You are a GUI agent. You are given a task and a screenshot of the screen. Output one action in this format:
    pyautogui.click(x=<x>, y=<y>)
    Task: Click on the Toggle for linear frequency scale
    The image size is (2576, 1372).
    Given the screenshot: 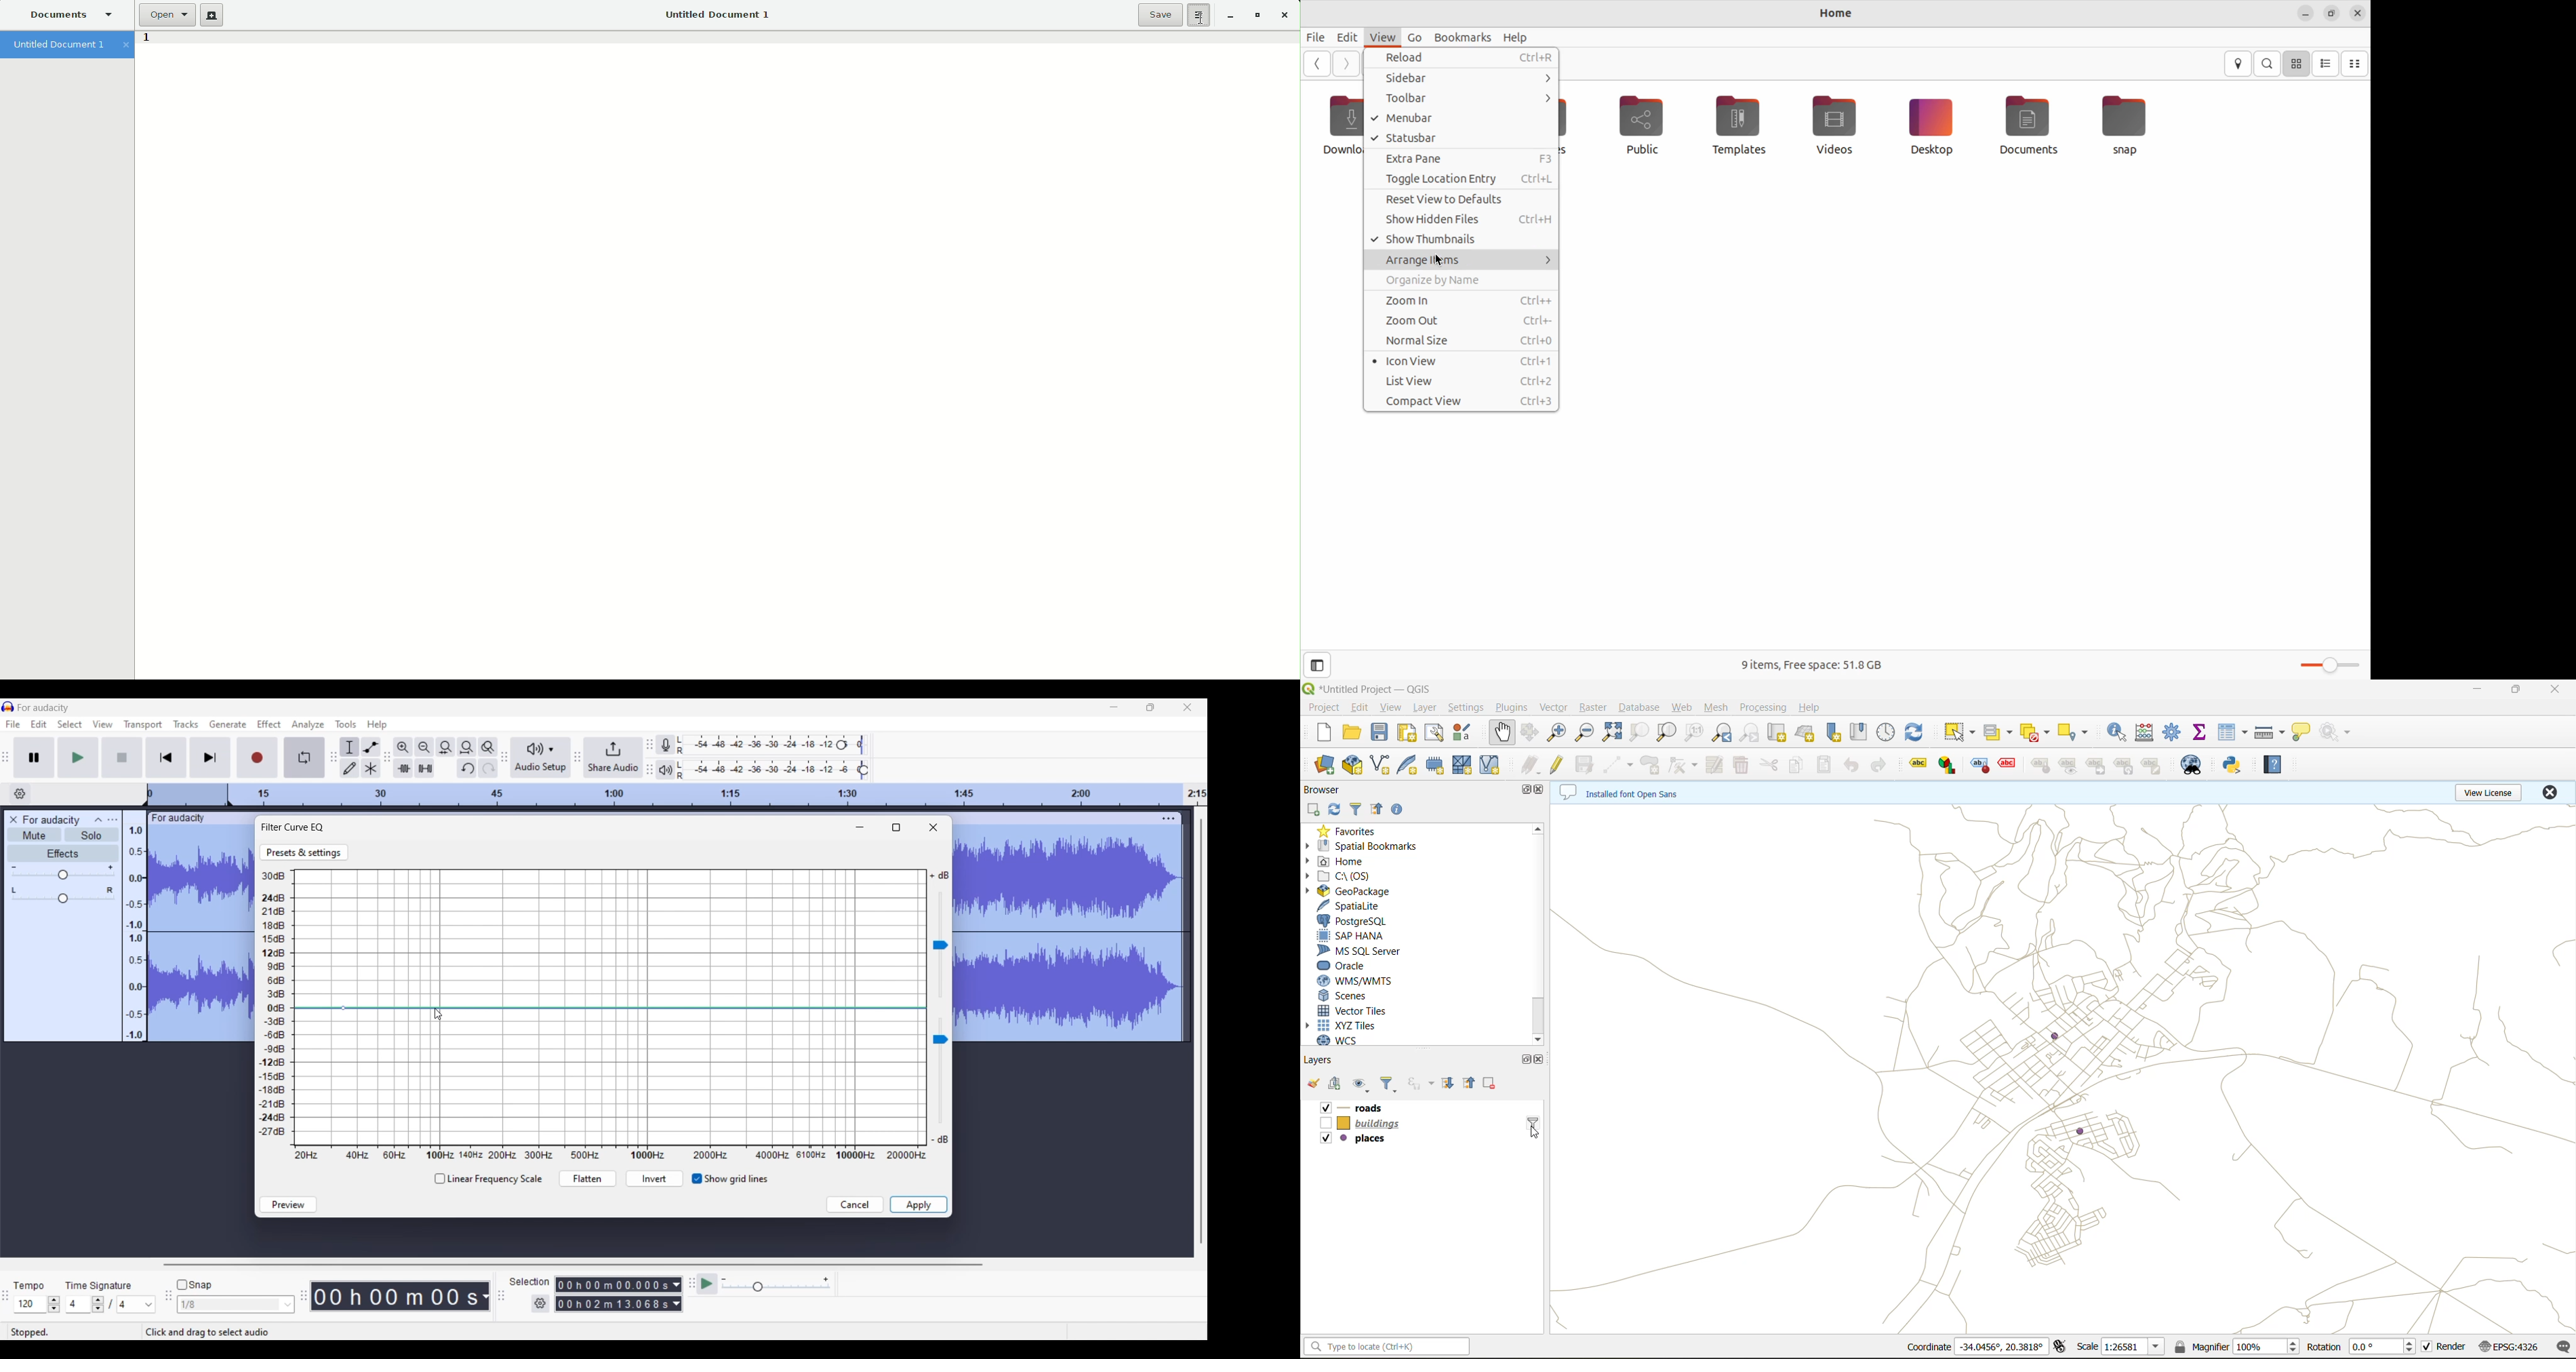 What is the action you would take?
    pyautogui.click(x=487, y=1179)
    